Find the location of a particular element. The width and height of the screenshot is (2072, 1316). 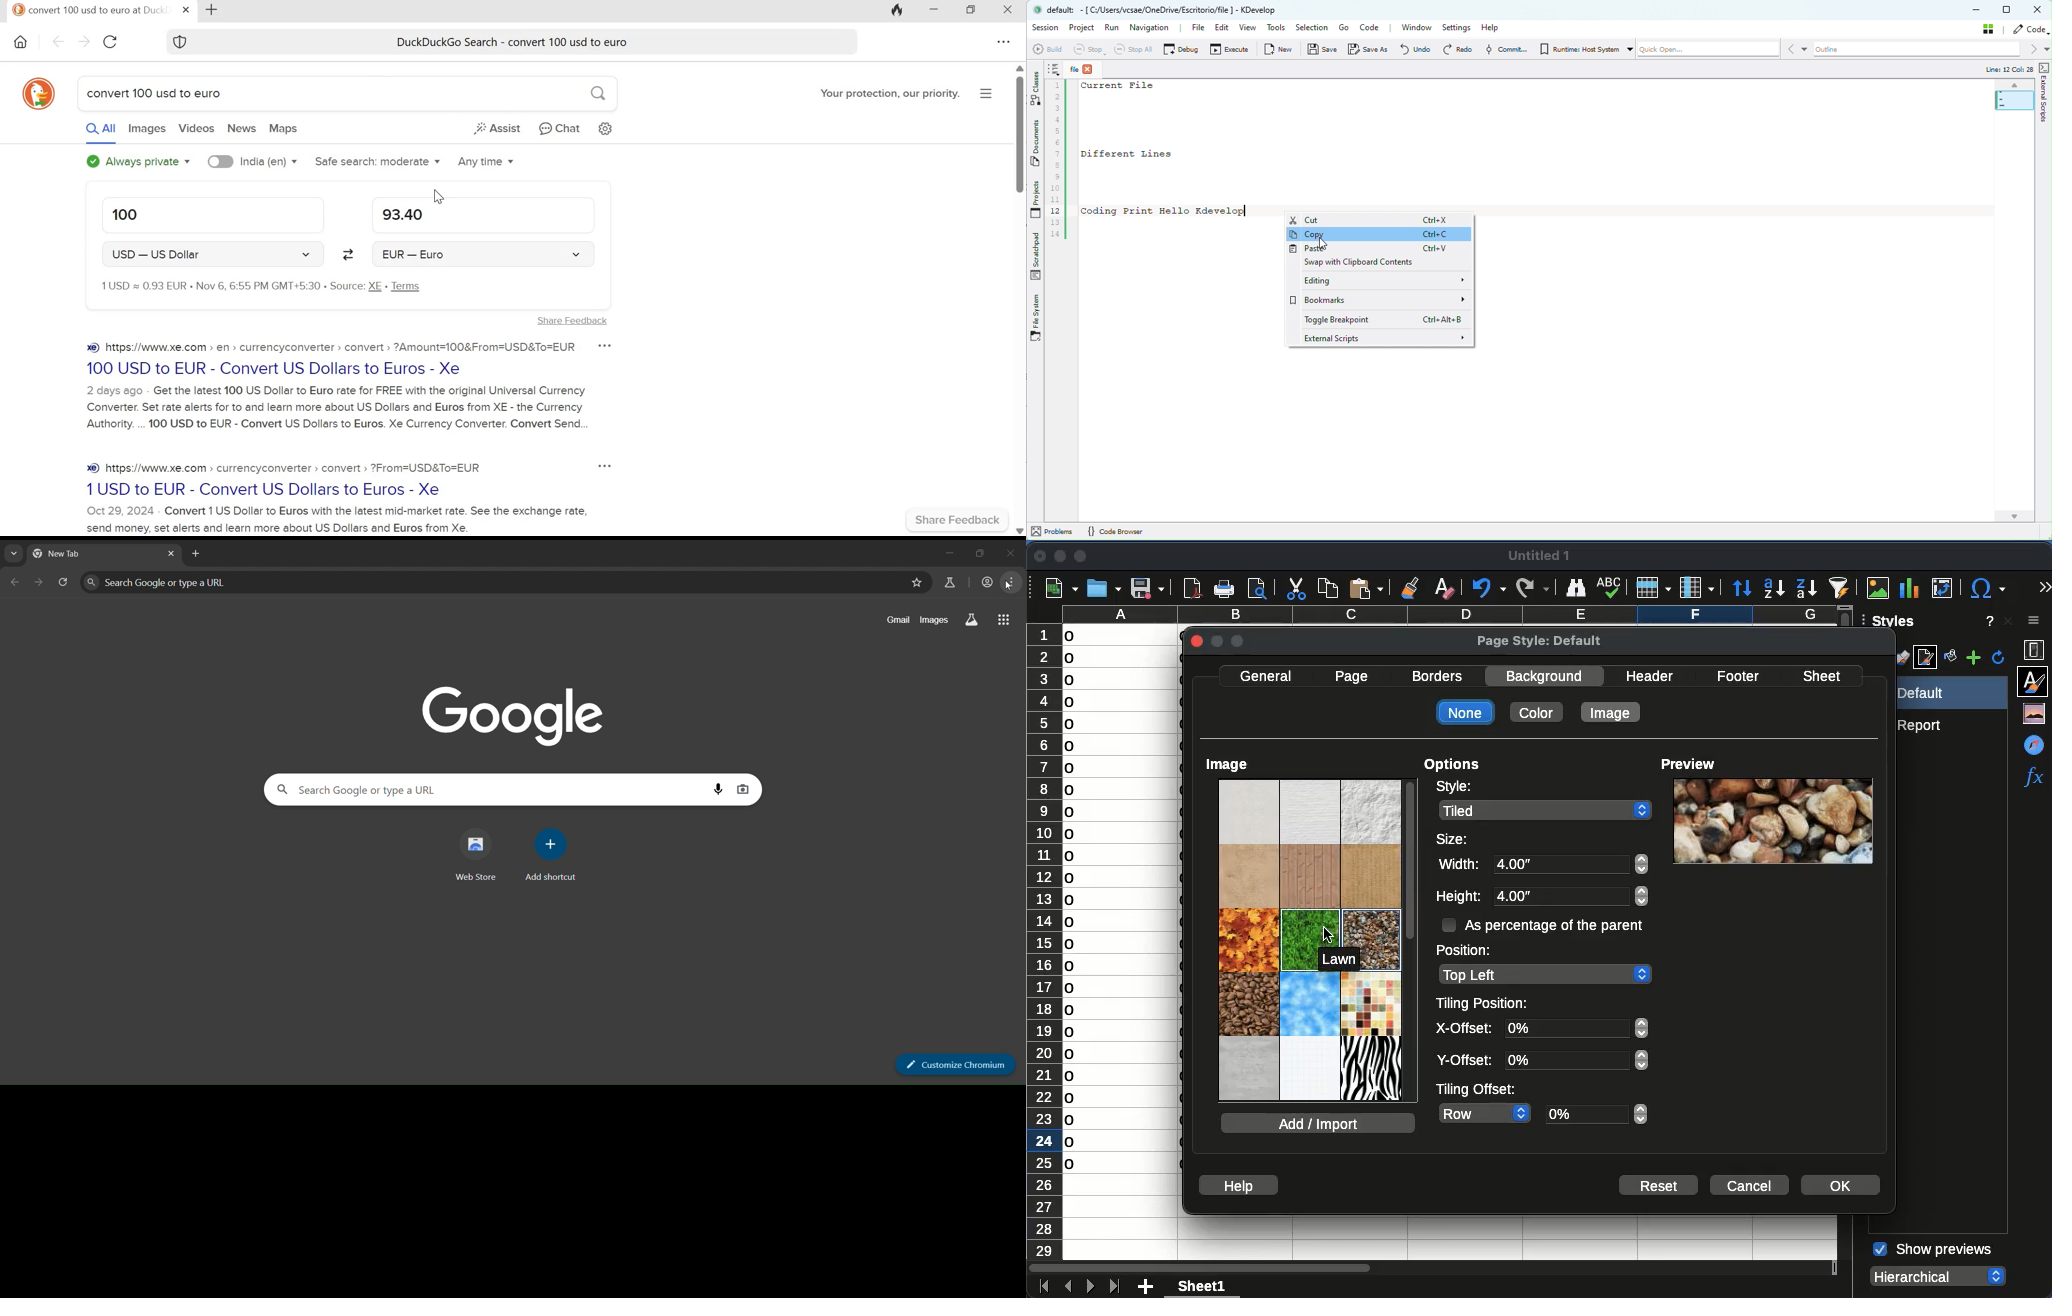

duckduckgo icon is located at coordinates (40, 95).